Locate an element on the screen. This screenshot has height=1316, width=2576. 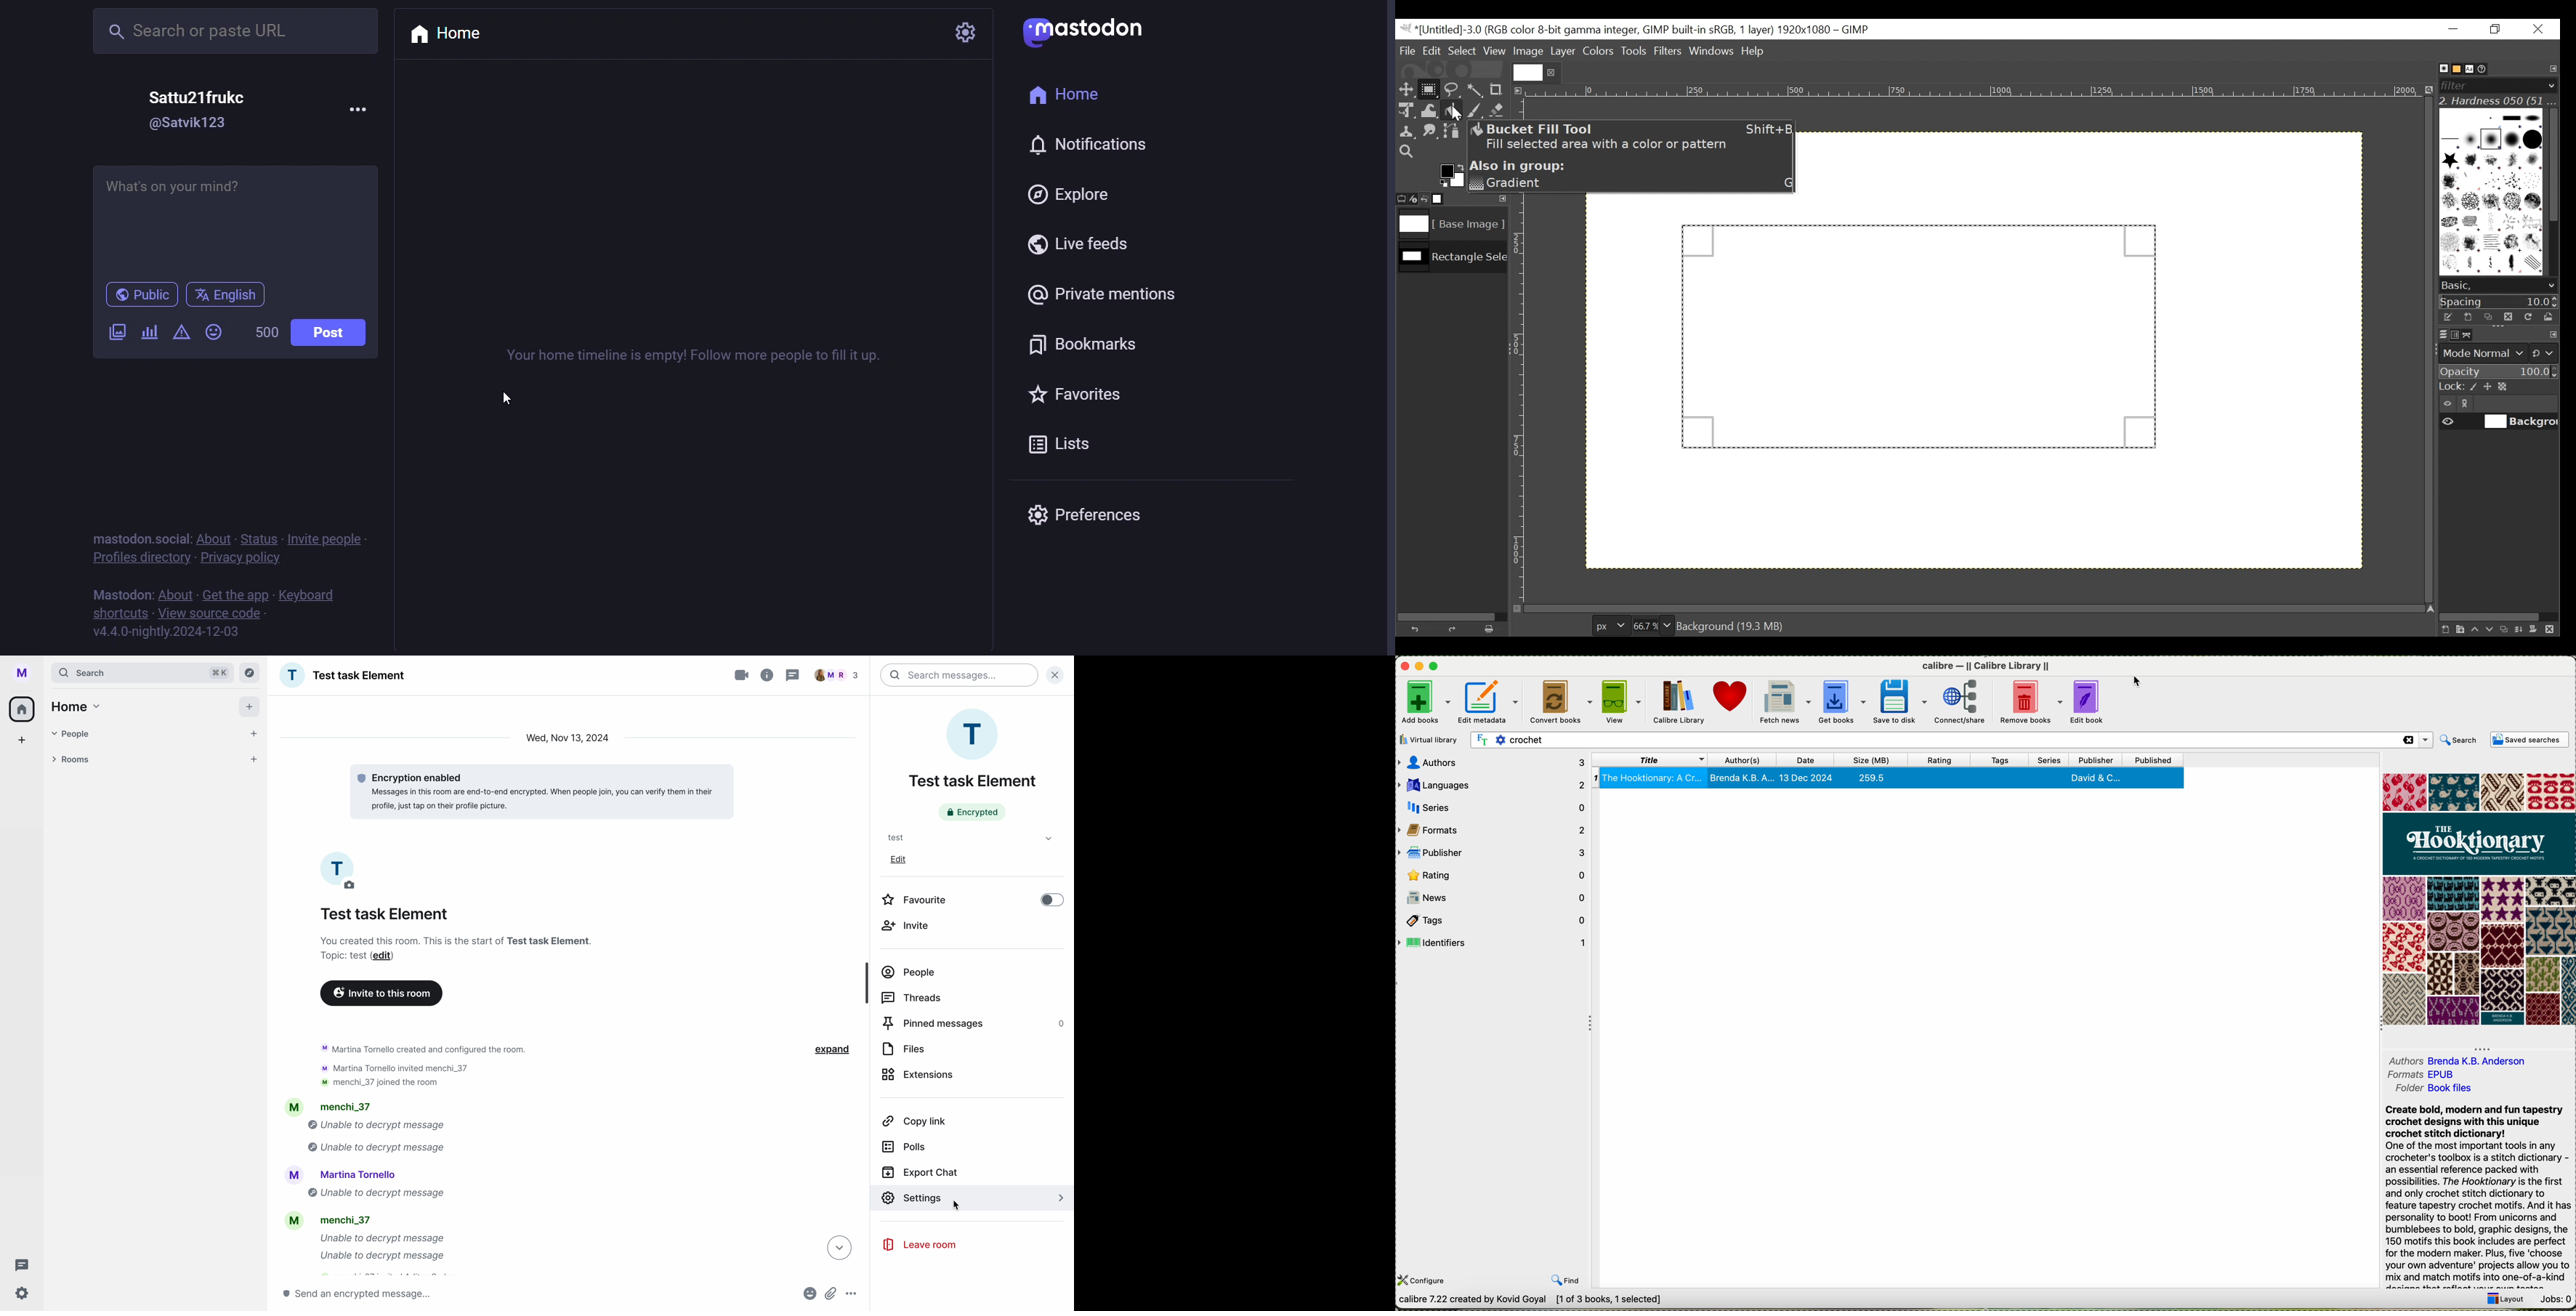
find is located at coordinates (1566, 1281).